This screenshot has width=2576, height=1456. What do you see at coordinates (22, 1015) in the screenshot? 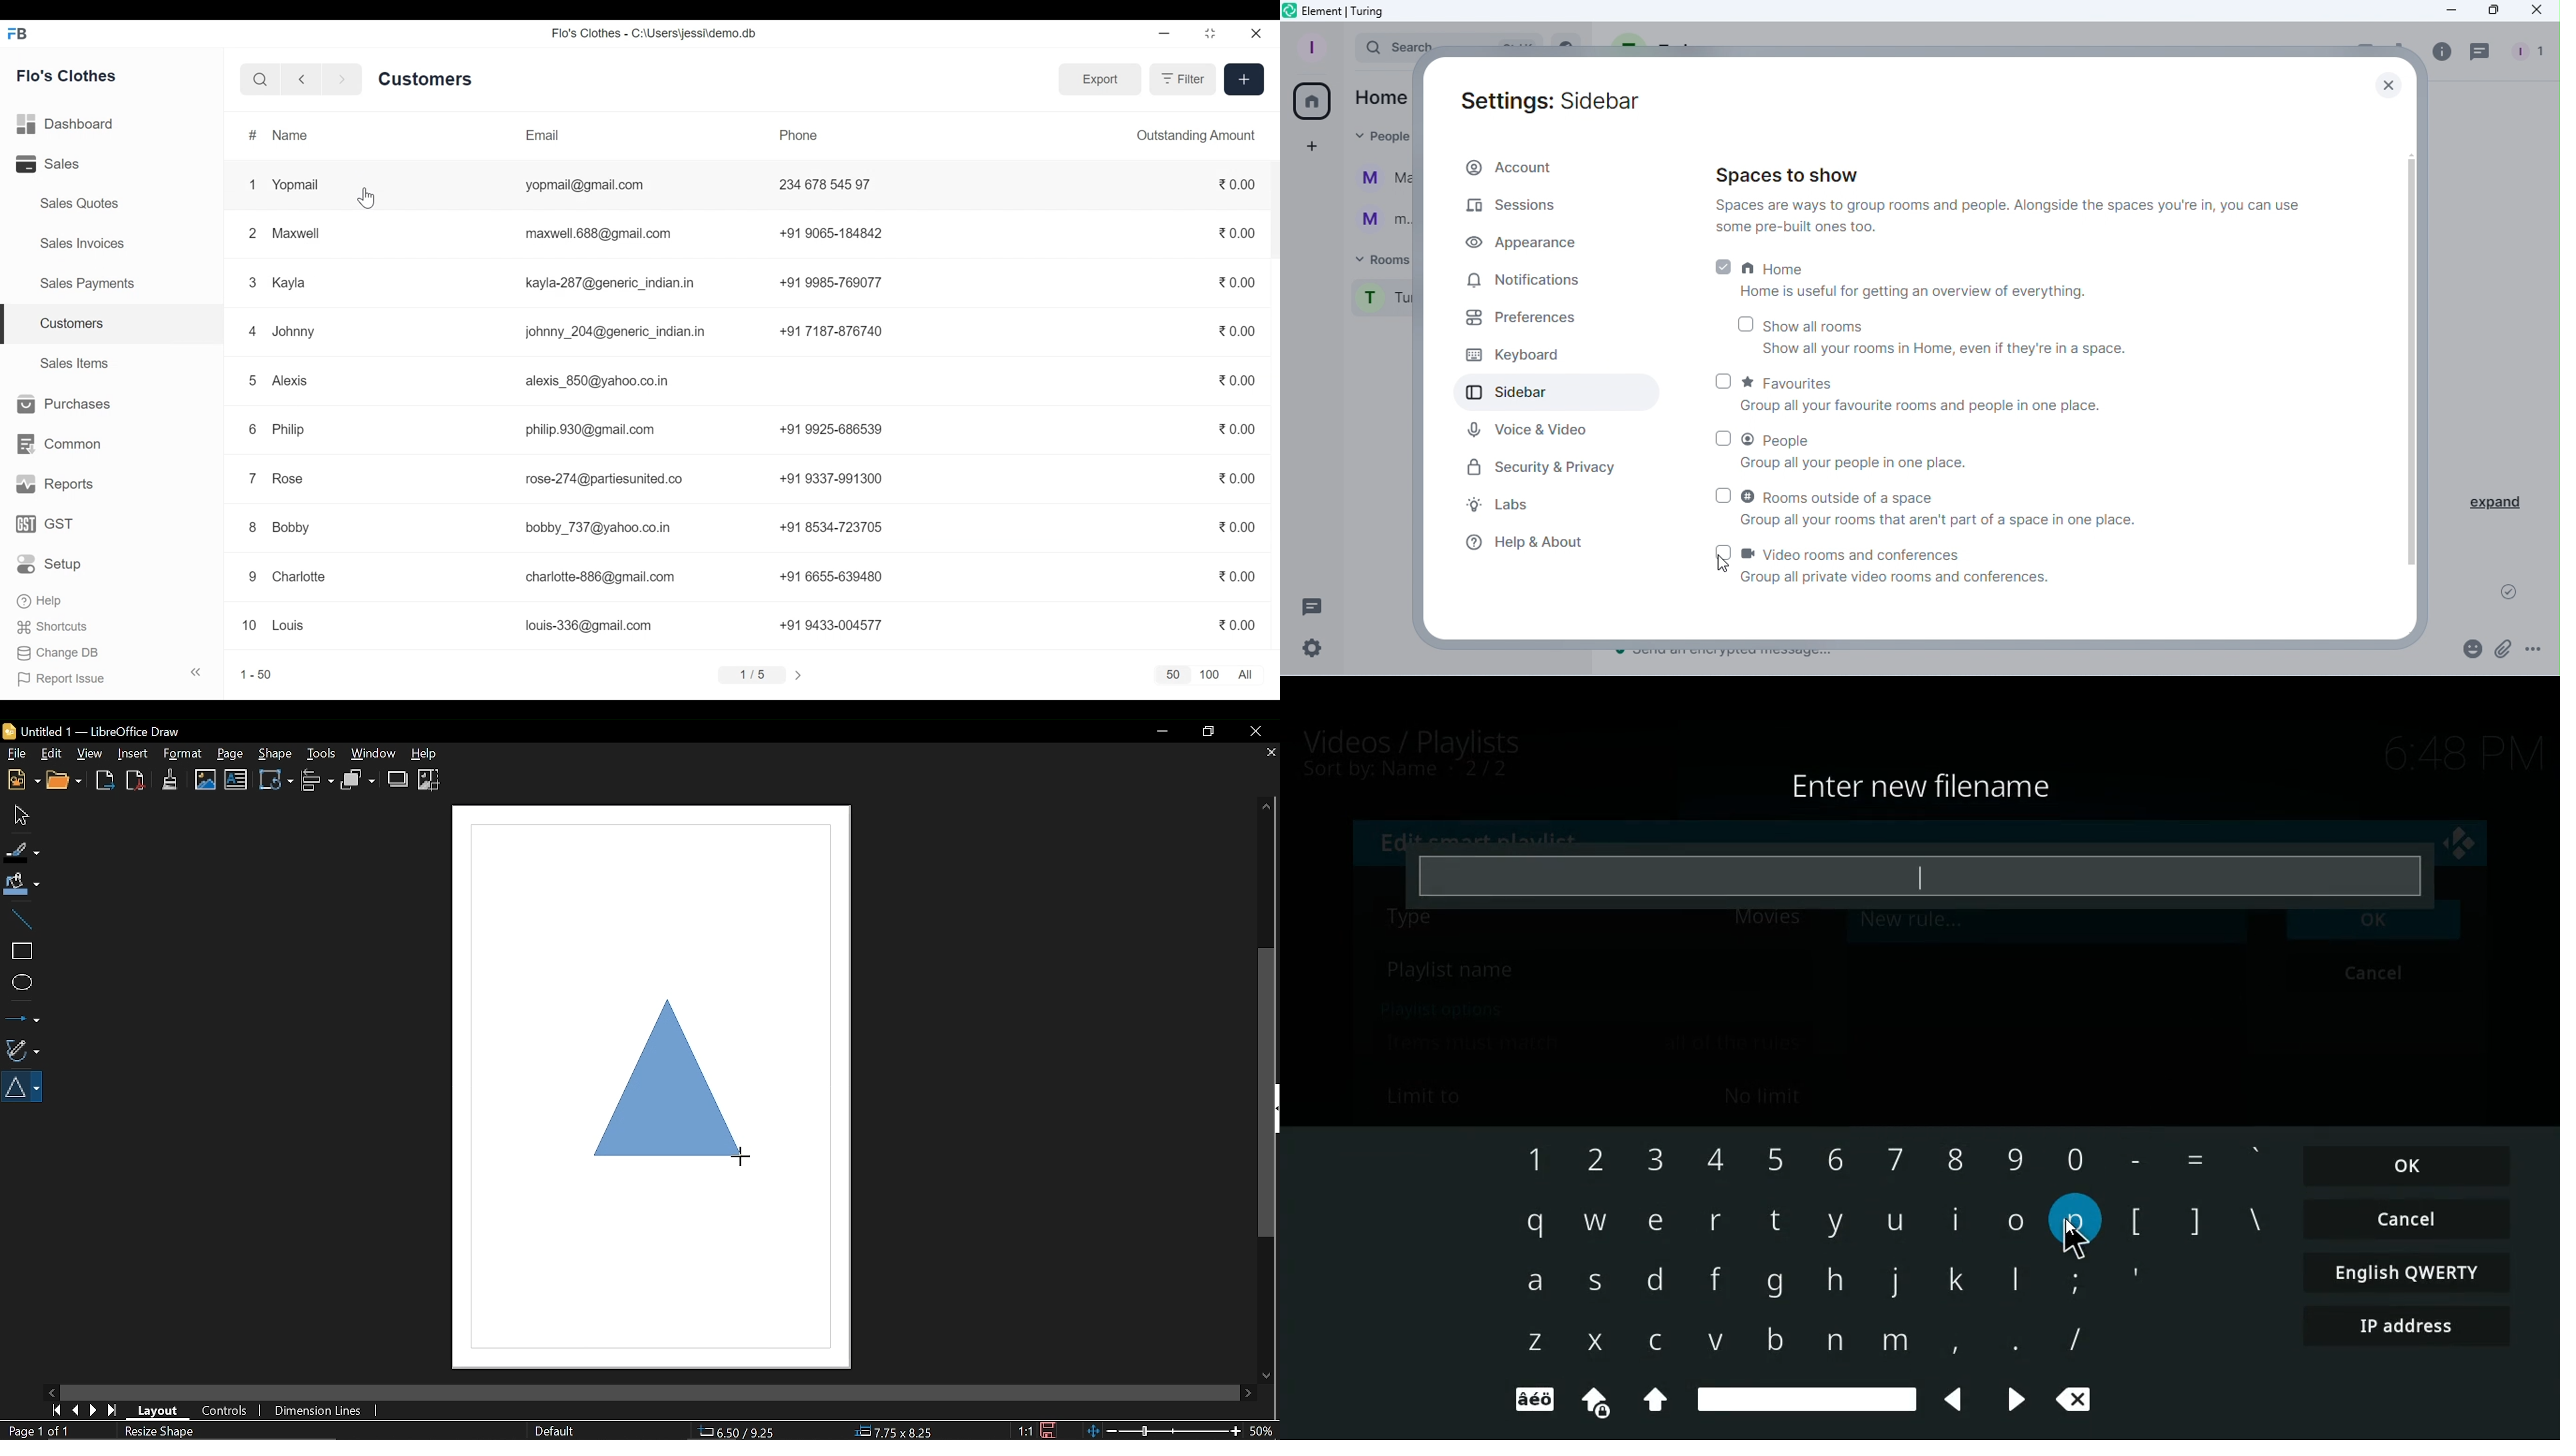
I see `Lines and arrows` at bounding box center [22, 1015].